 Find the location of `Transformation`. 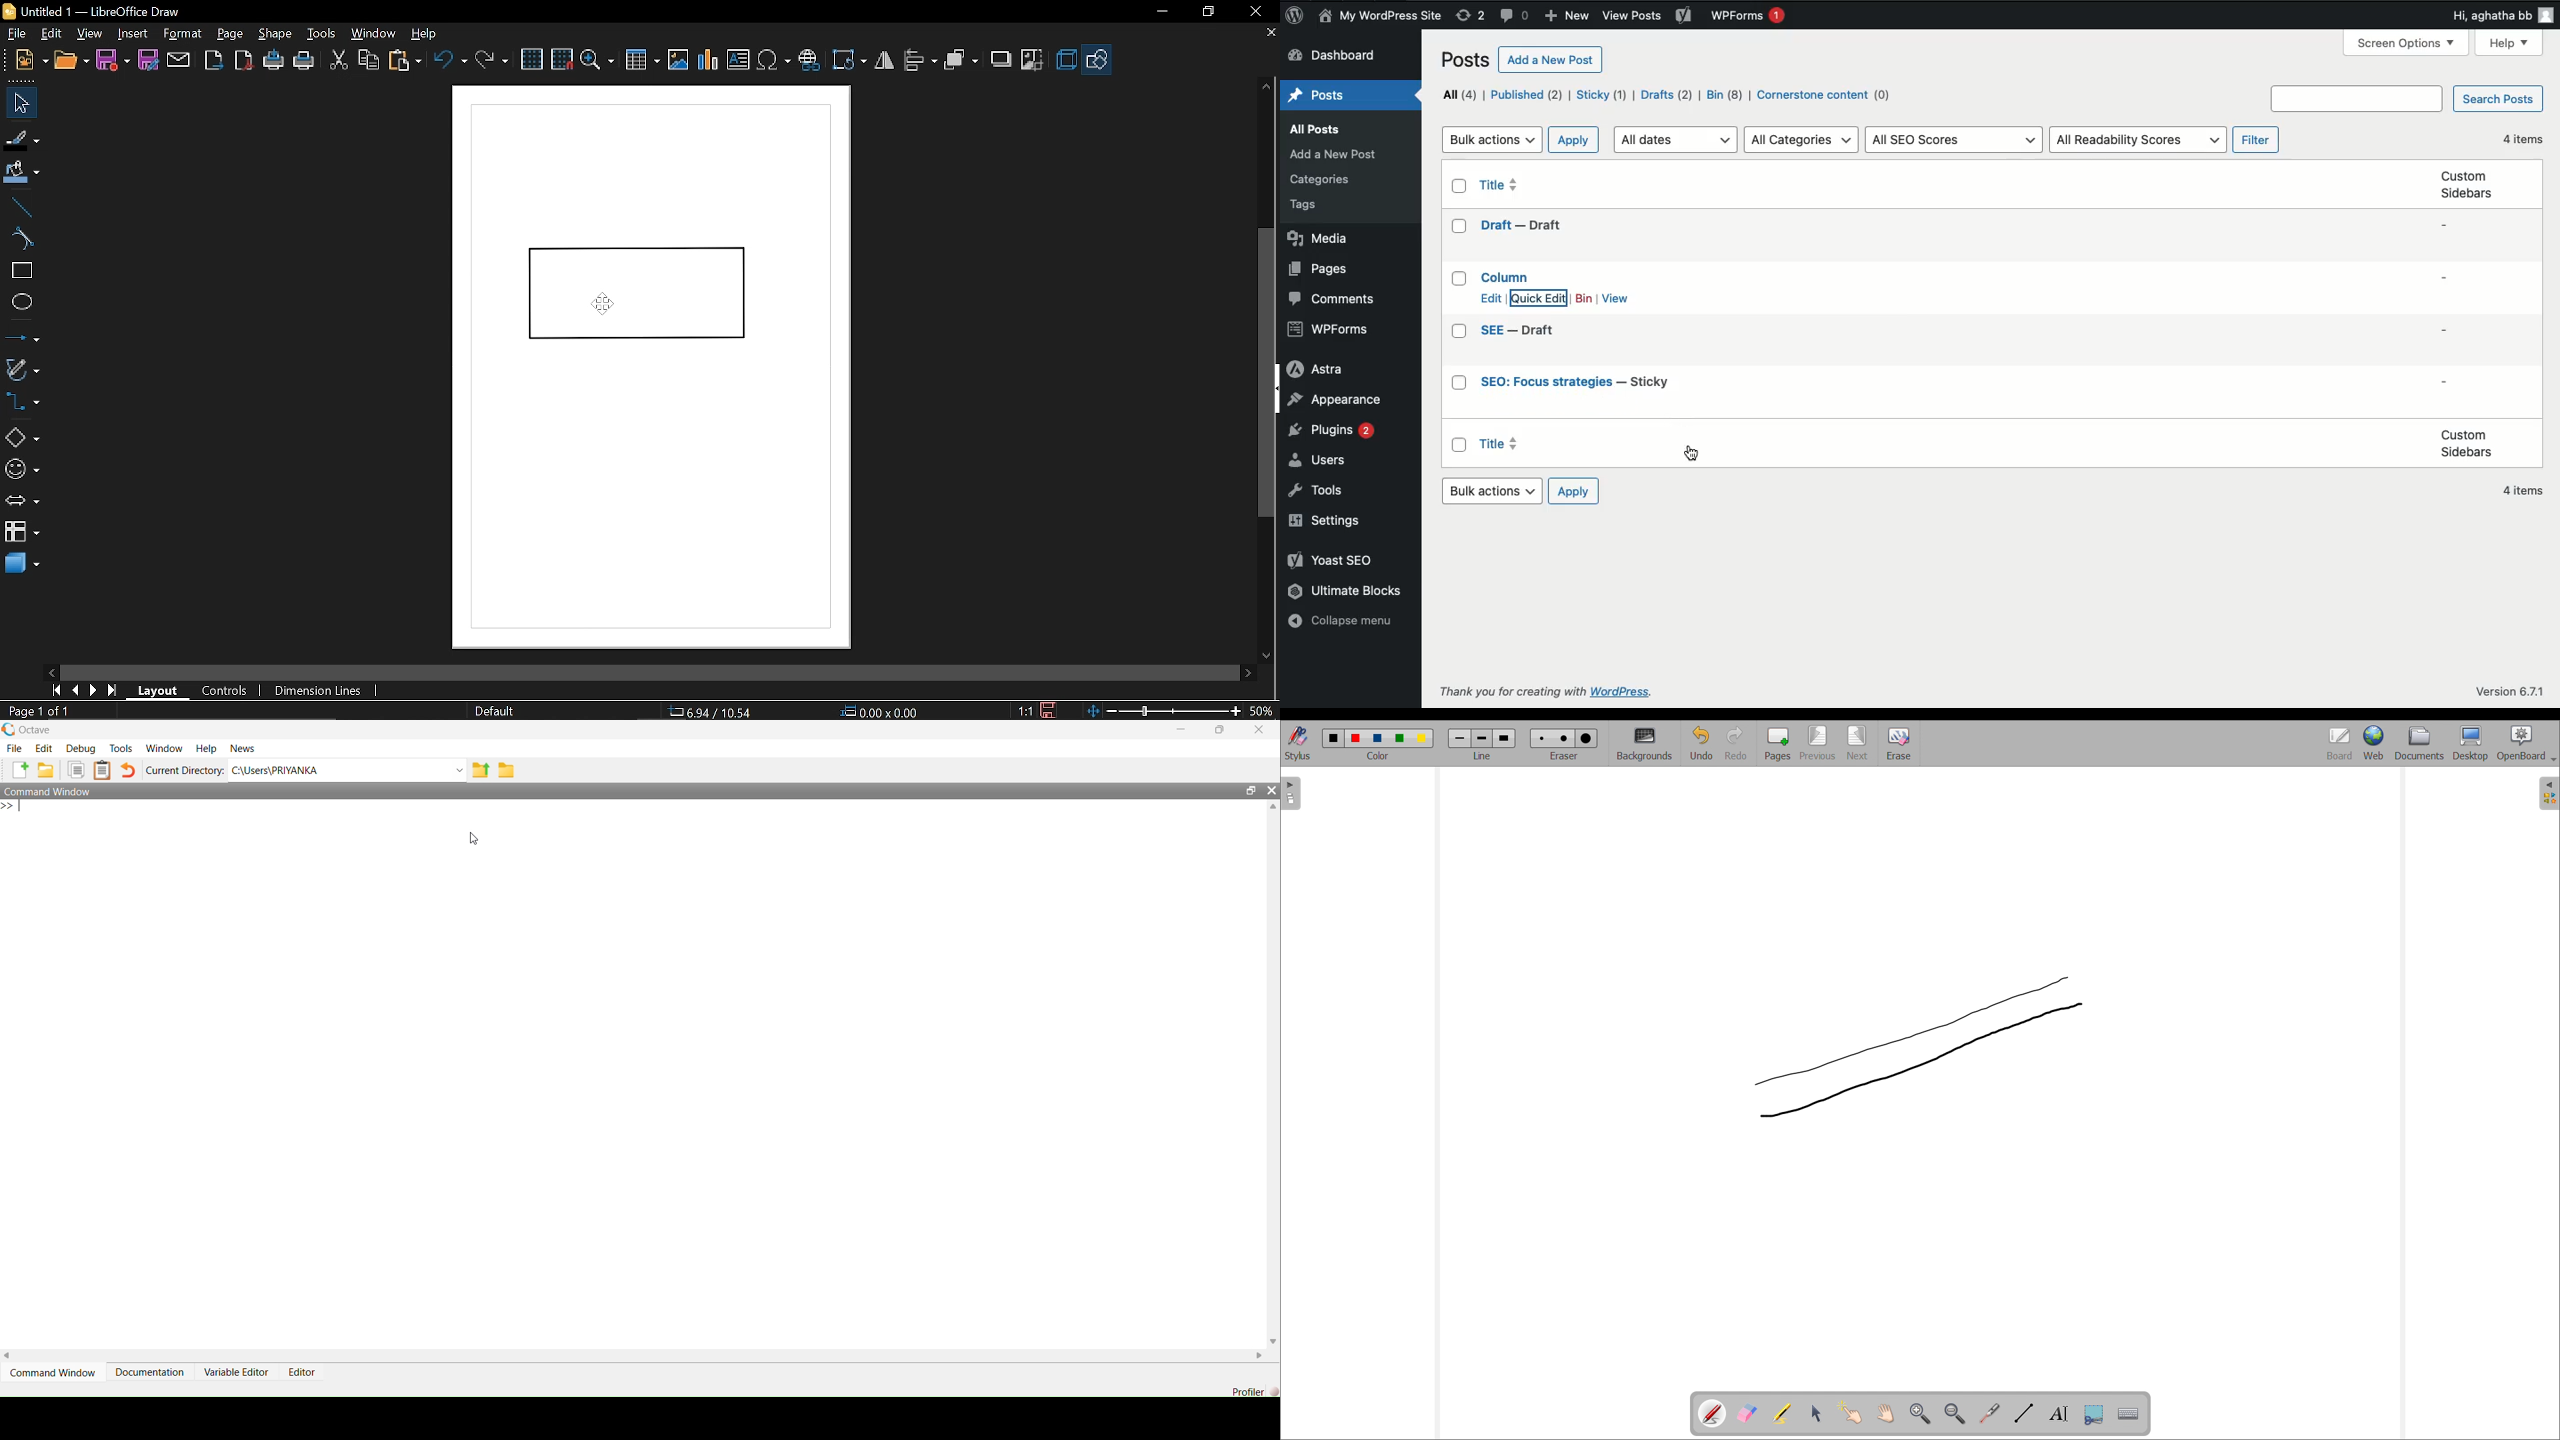

Transformation is located at coordinates (848, 62).